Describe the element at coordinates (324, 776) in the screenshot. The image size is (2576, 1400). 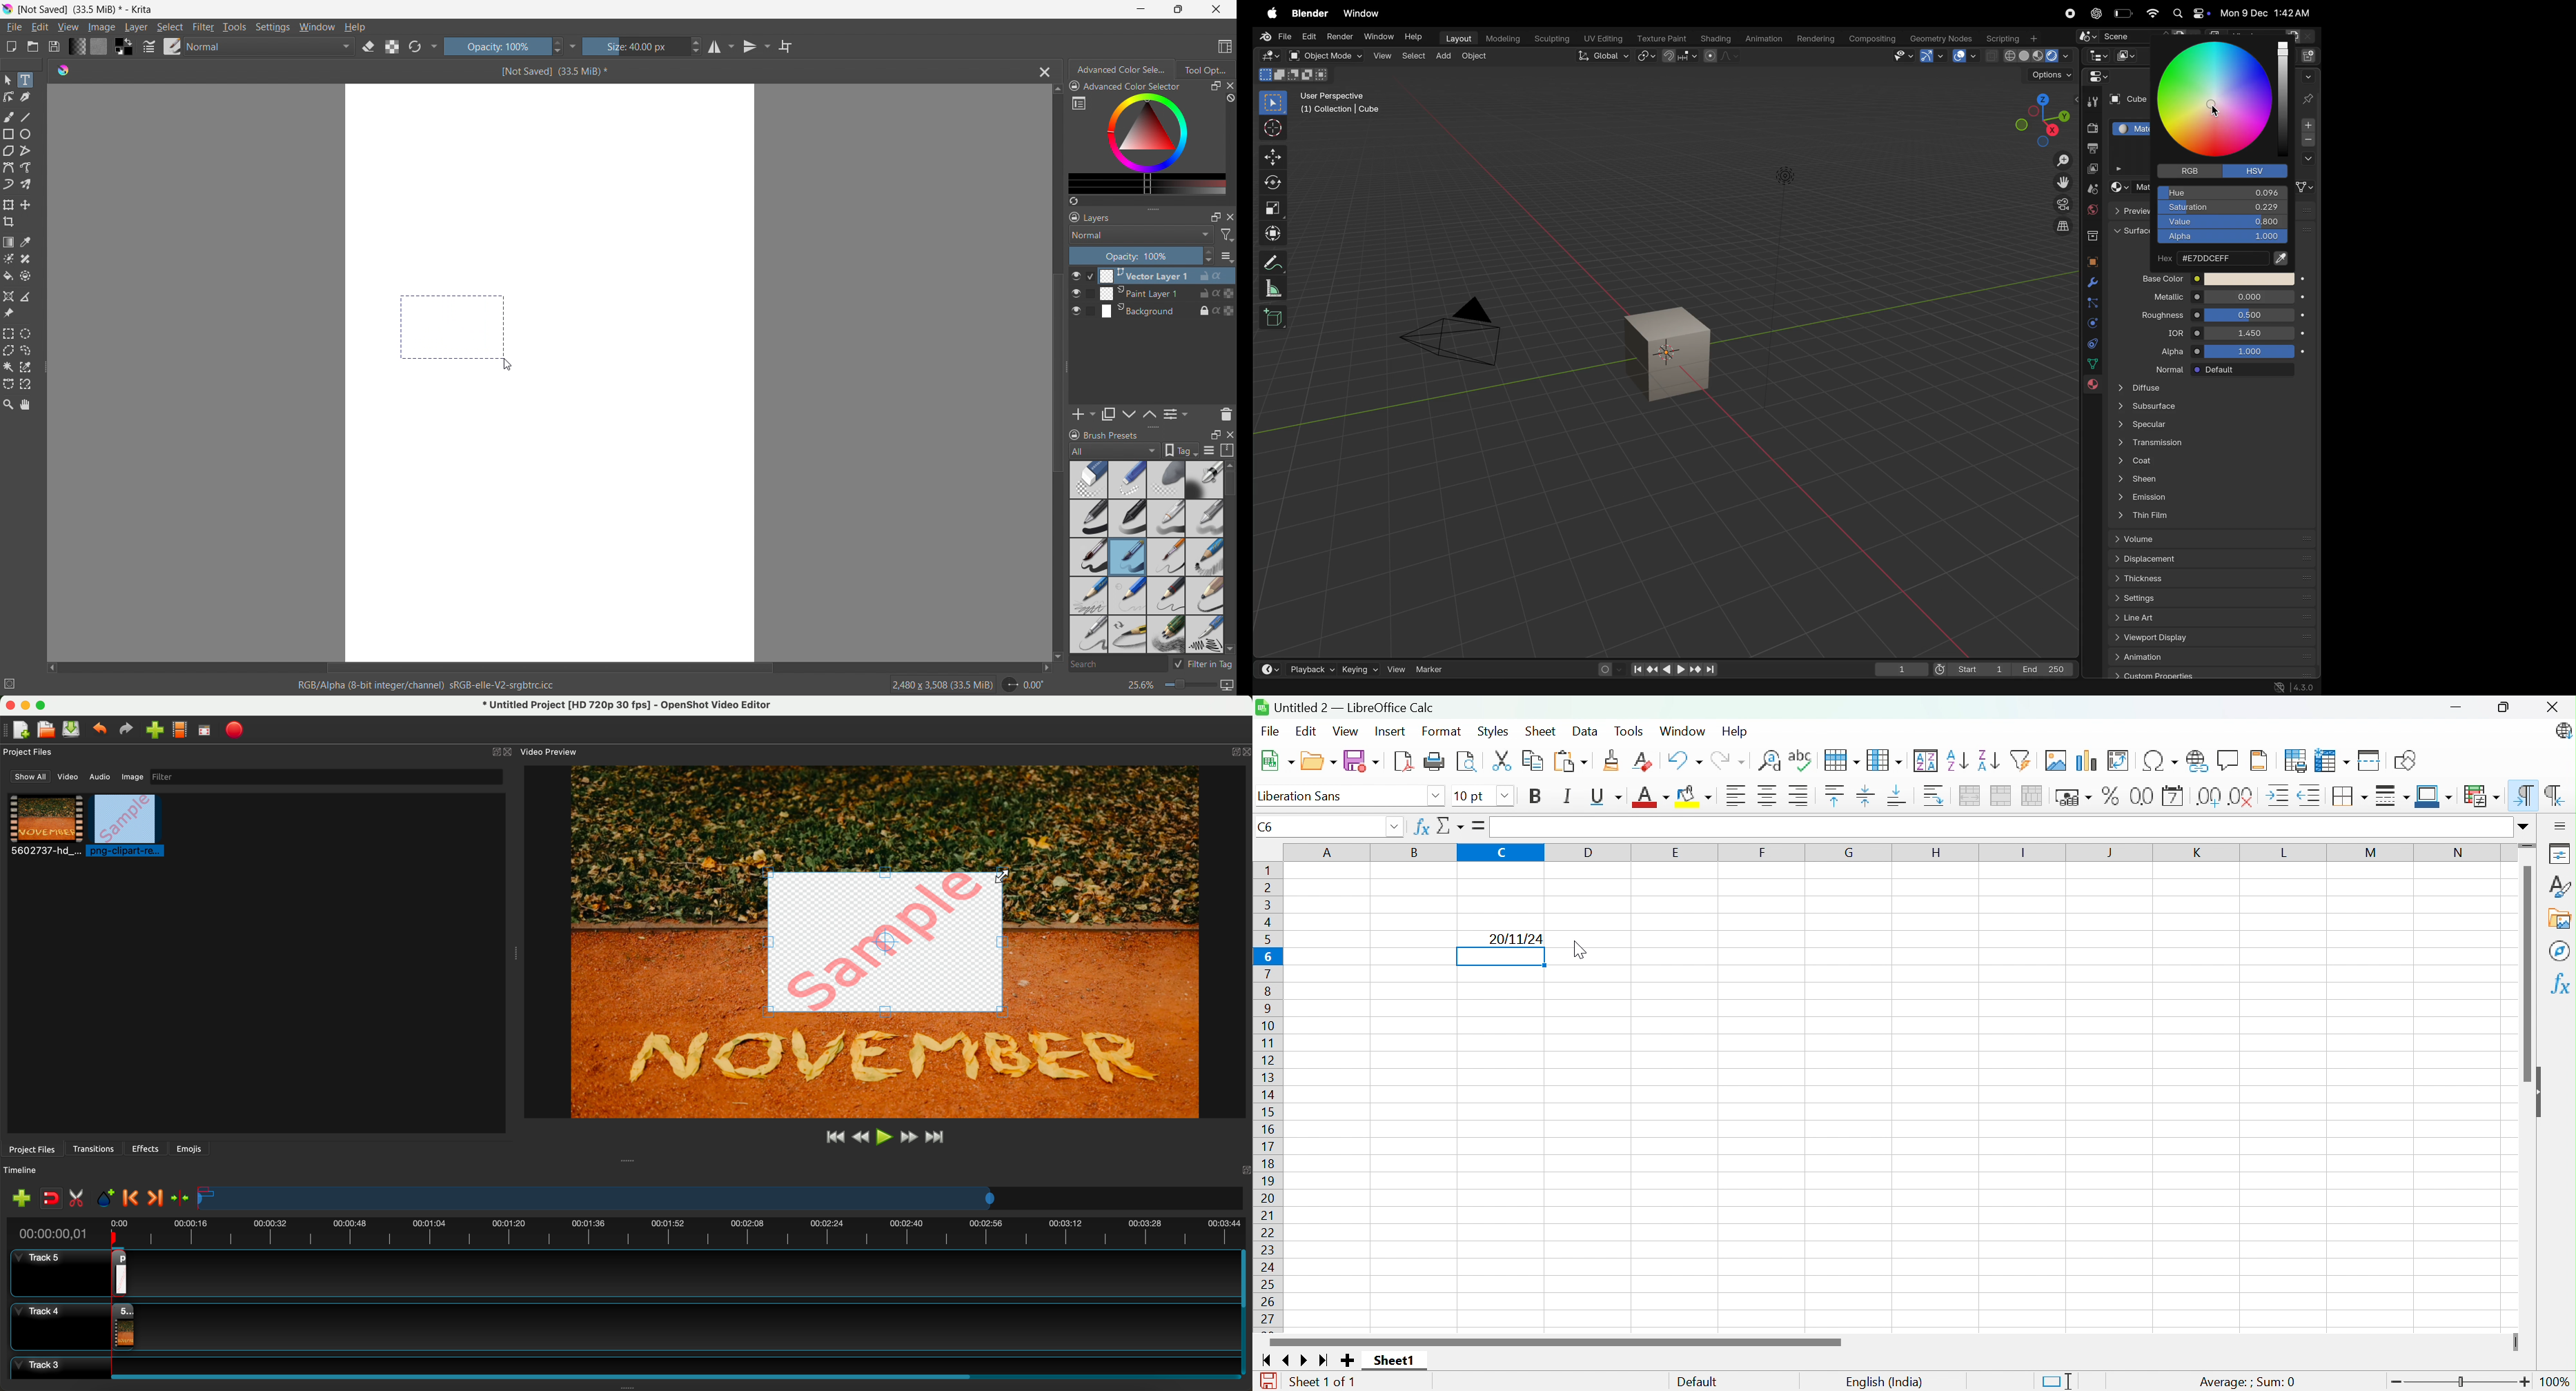
I see `filter` at that location.